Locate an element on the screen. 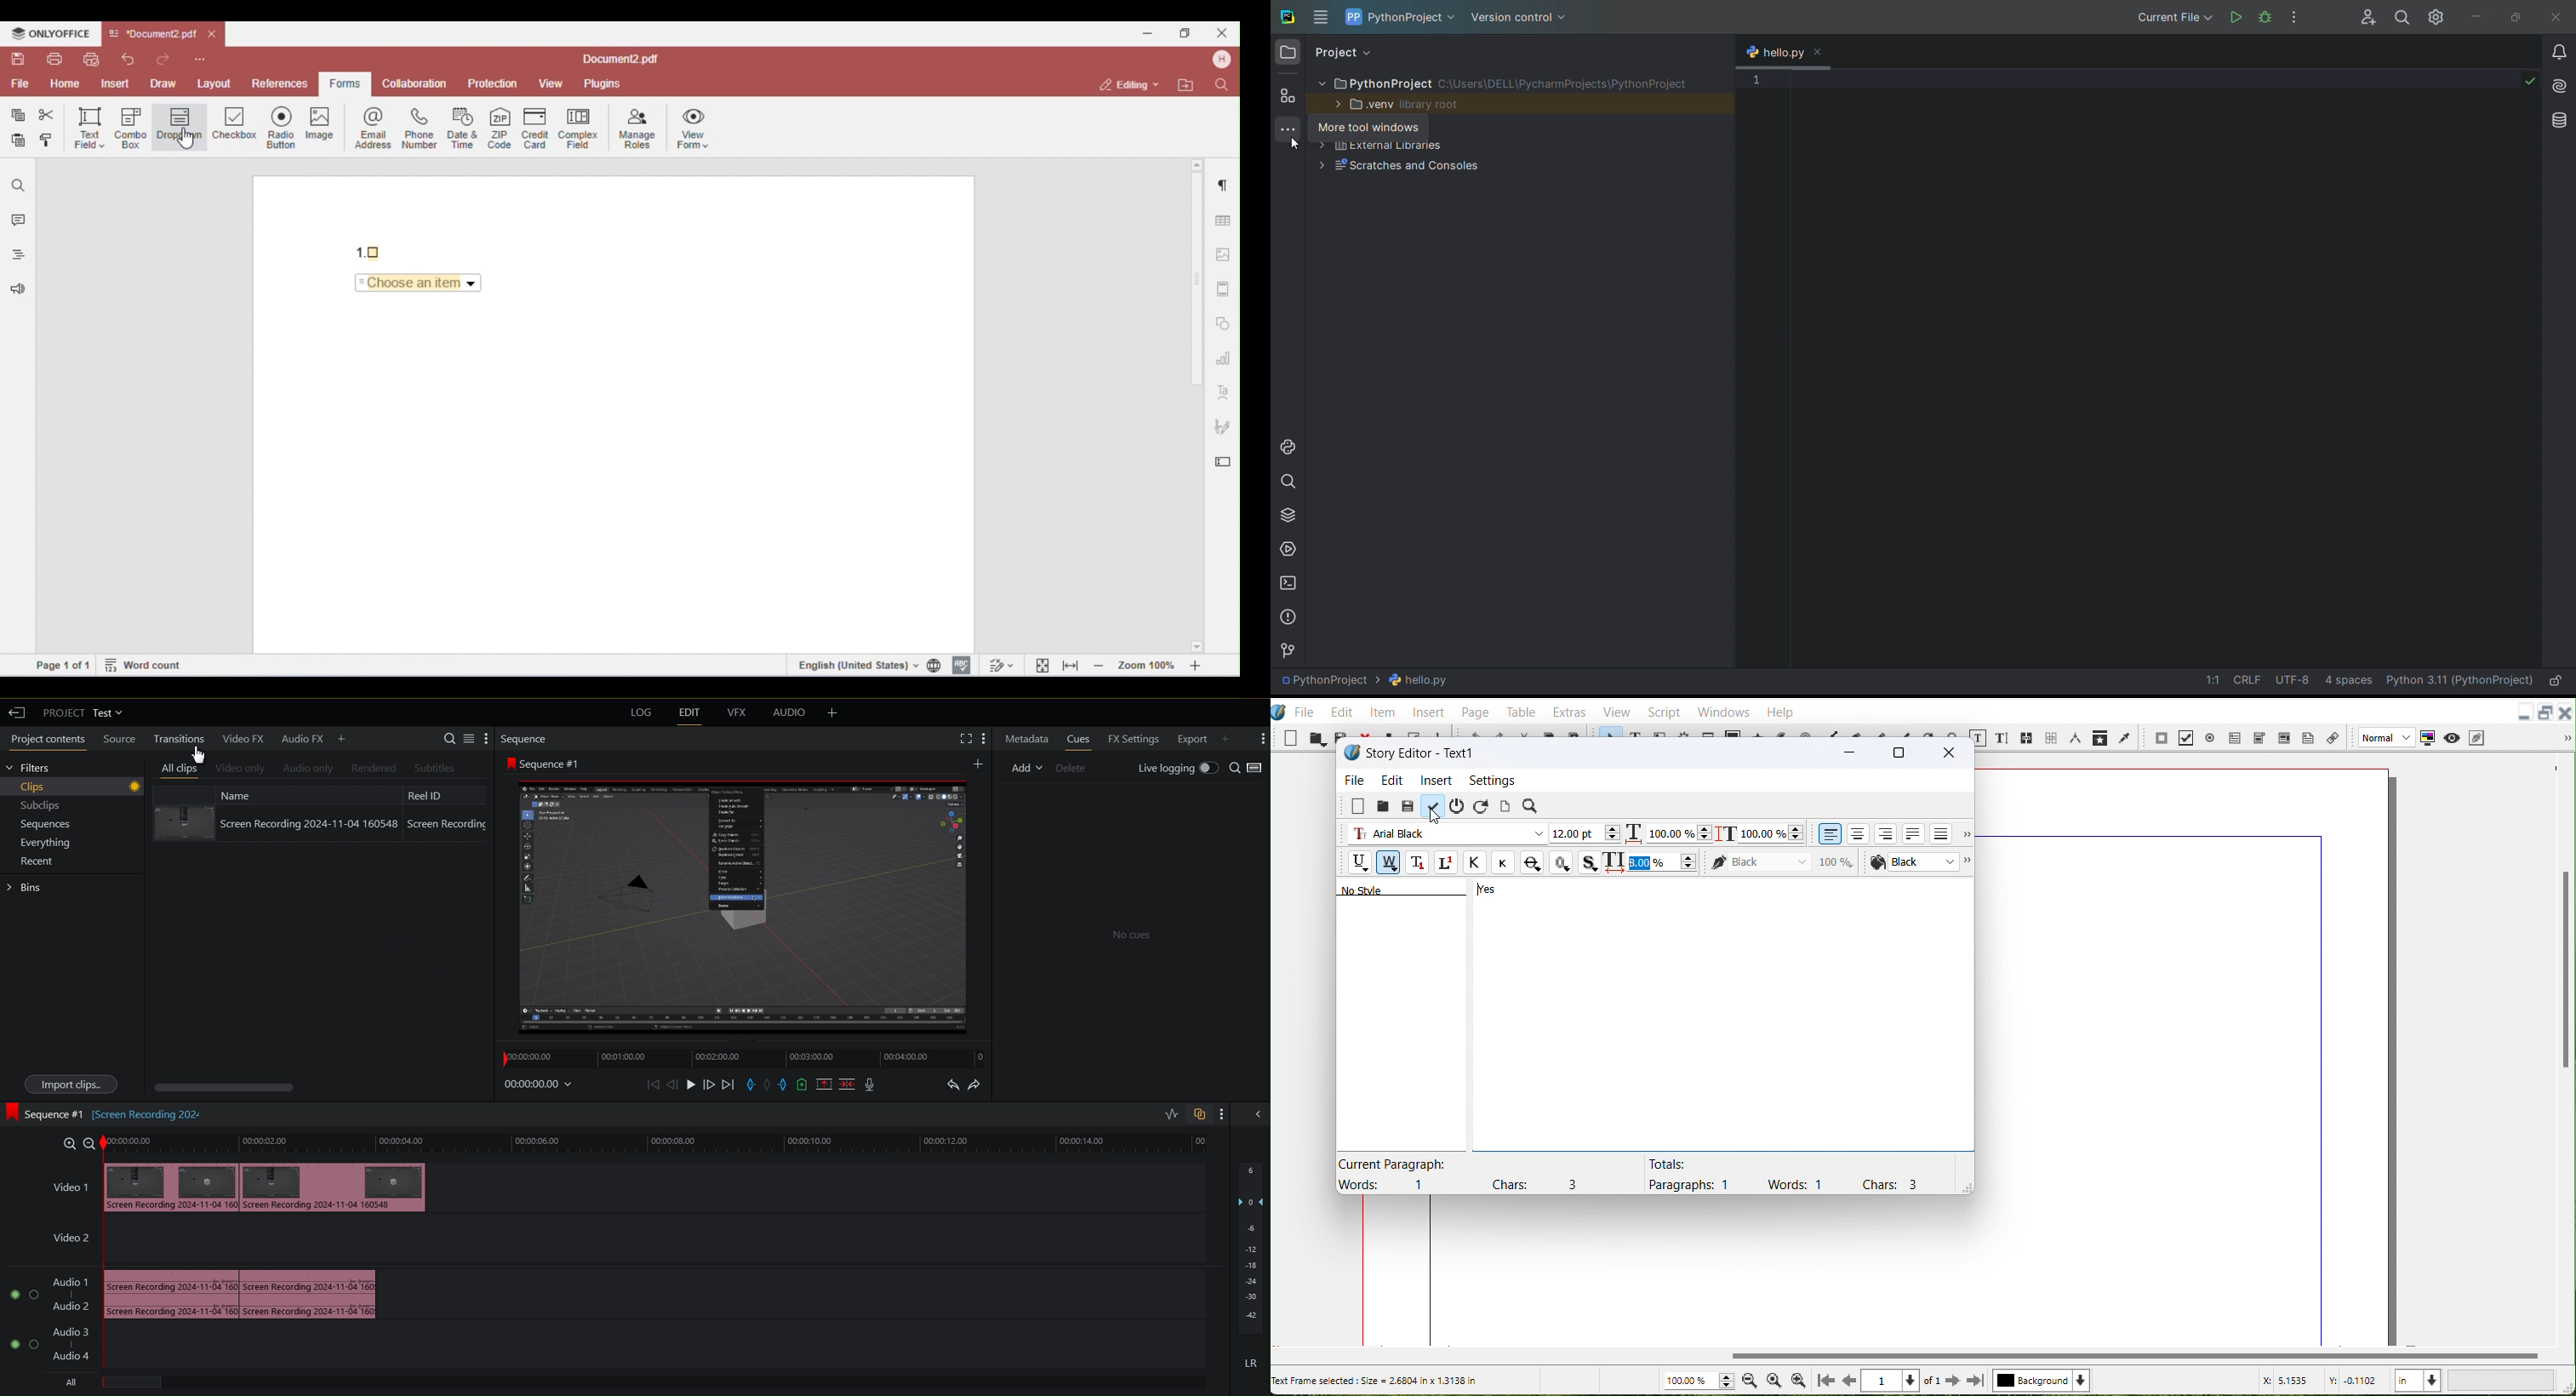 The height and width of the screenshot is (1400, 2576). Clear all text is located at coordinates (1358, 806).